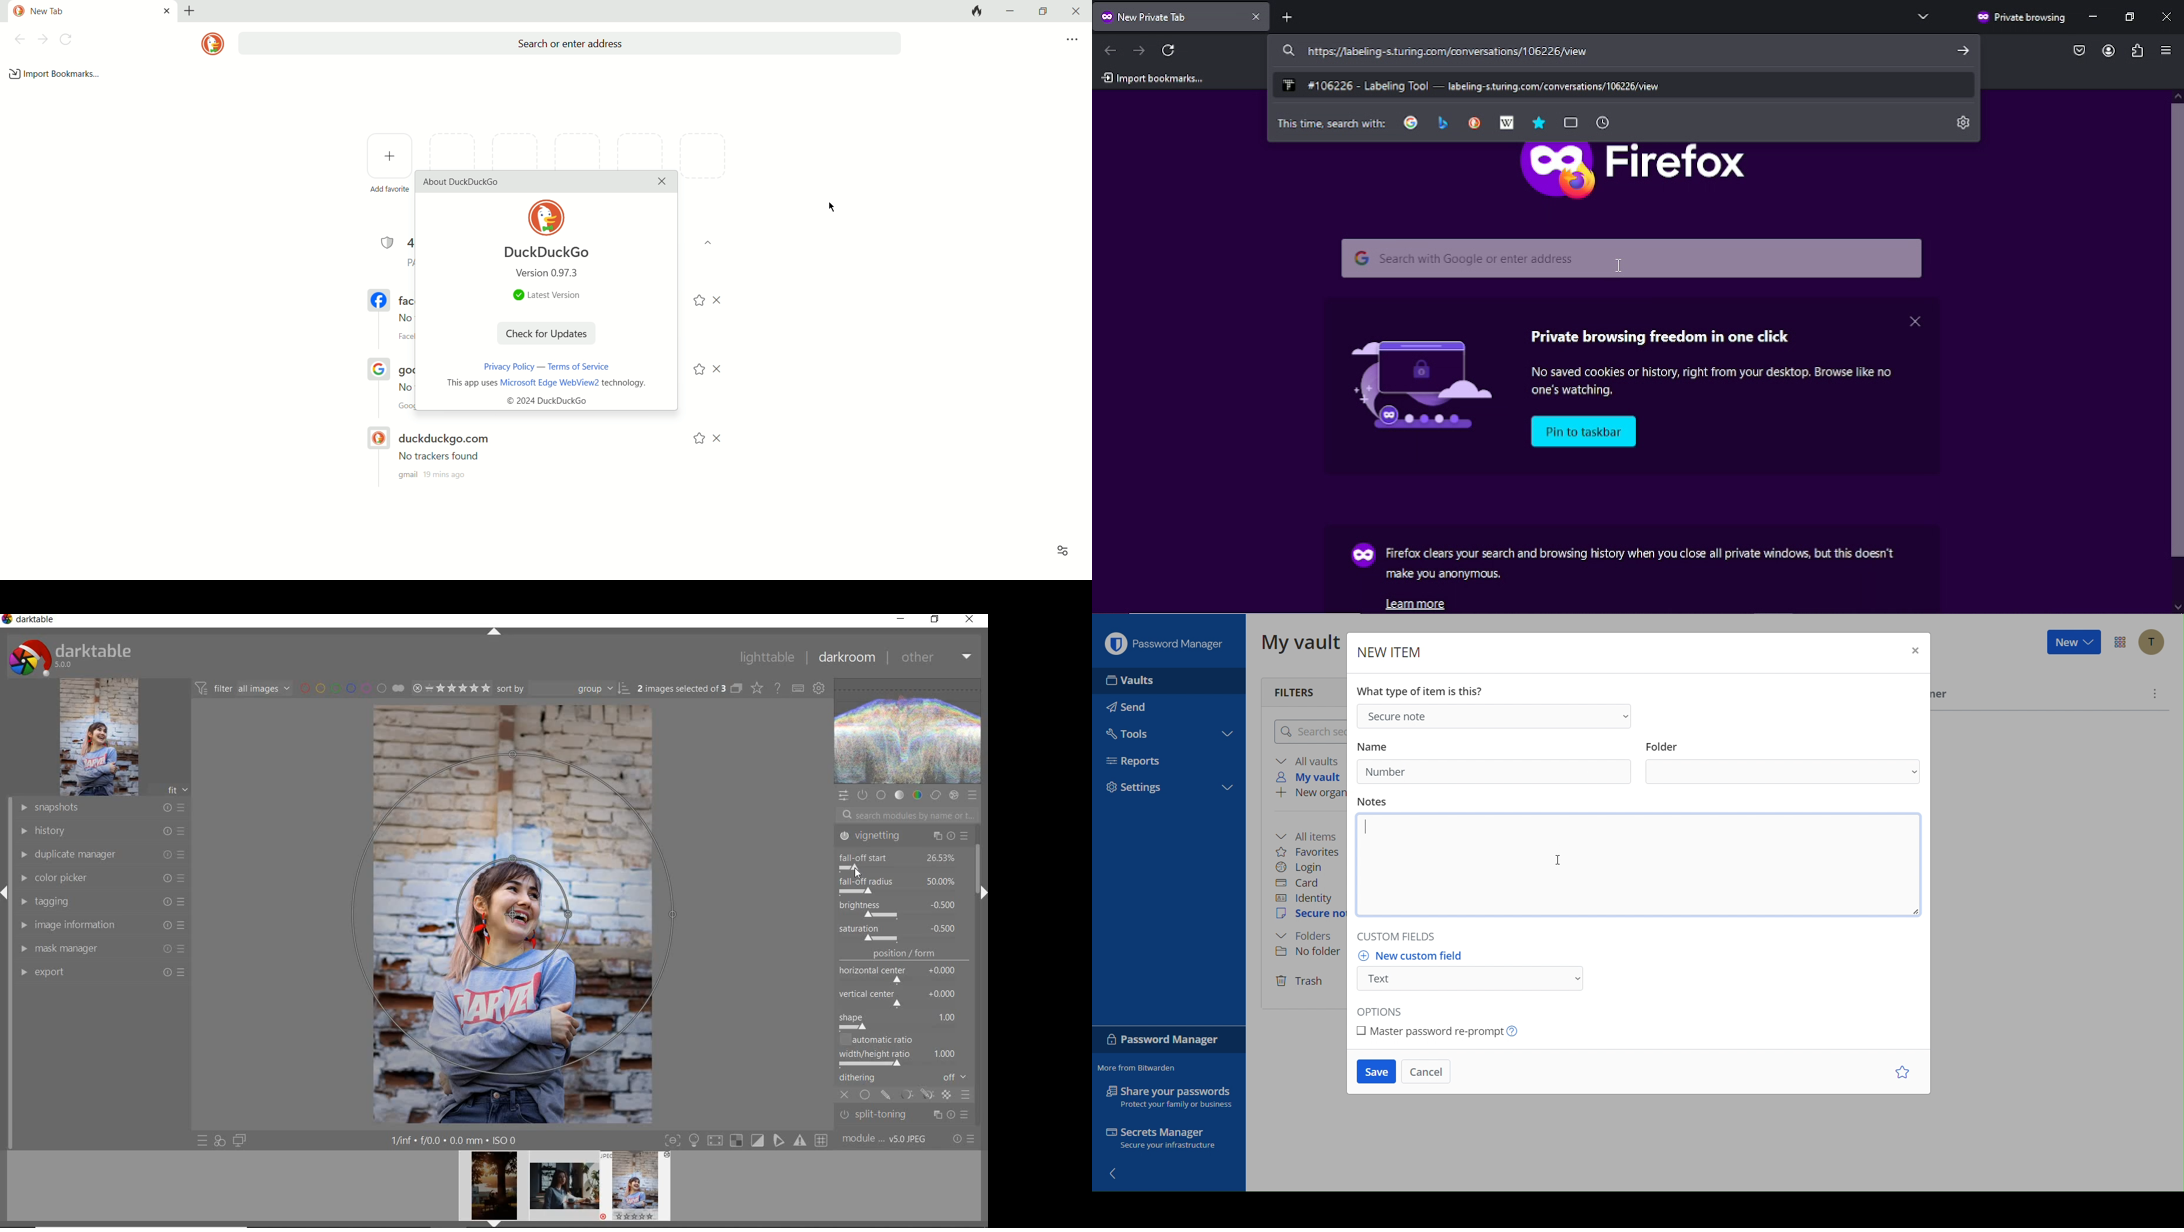  What do you see at coordinates (1964, 122) in the screenshot?
I see `change search settings` at bounding box center [1964, 122].